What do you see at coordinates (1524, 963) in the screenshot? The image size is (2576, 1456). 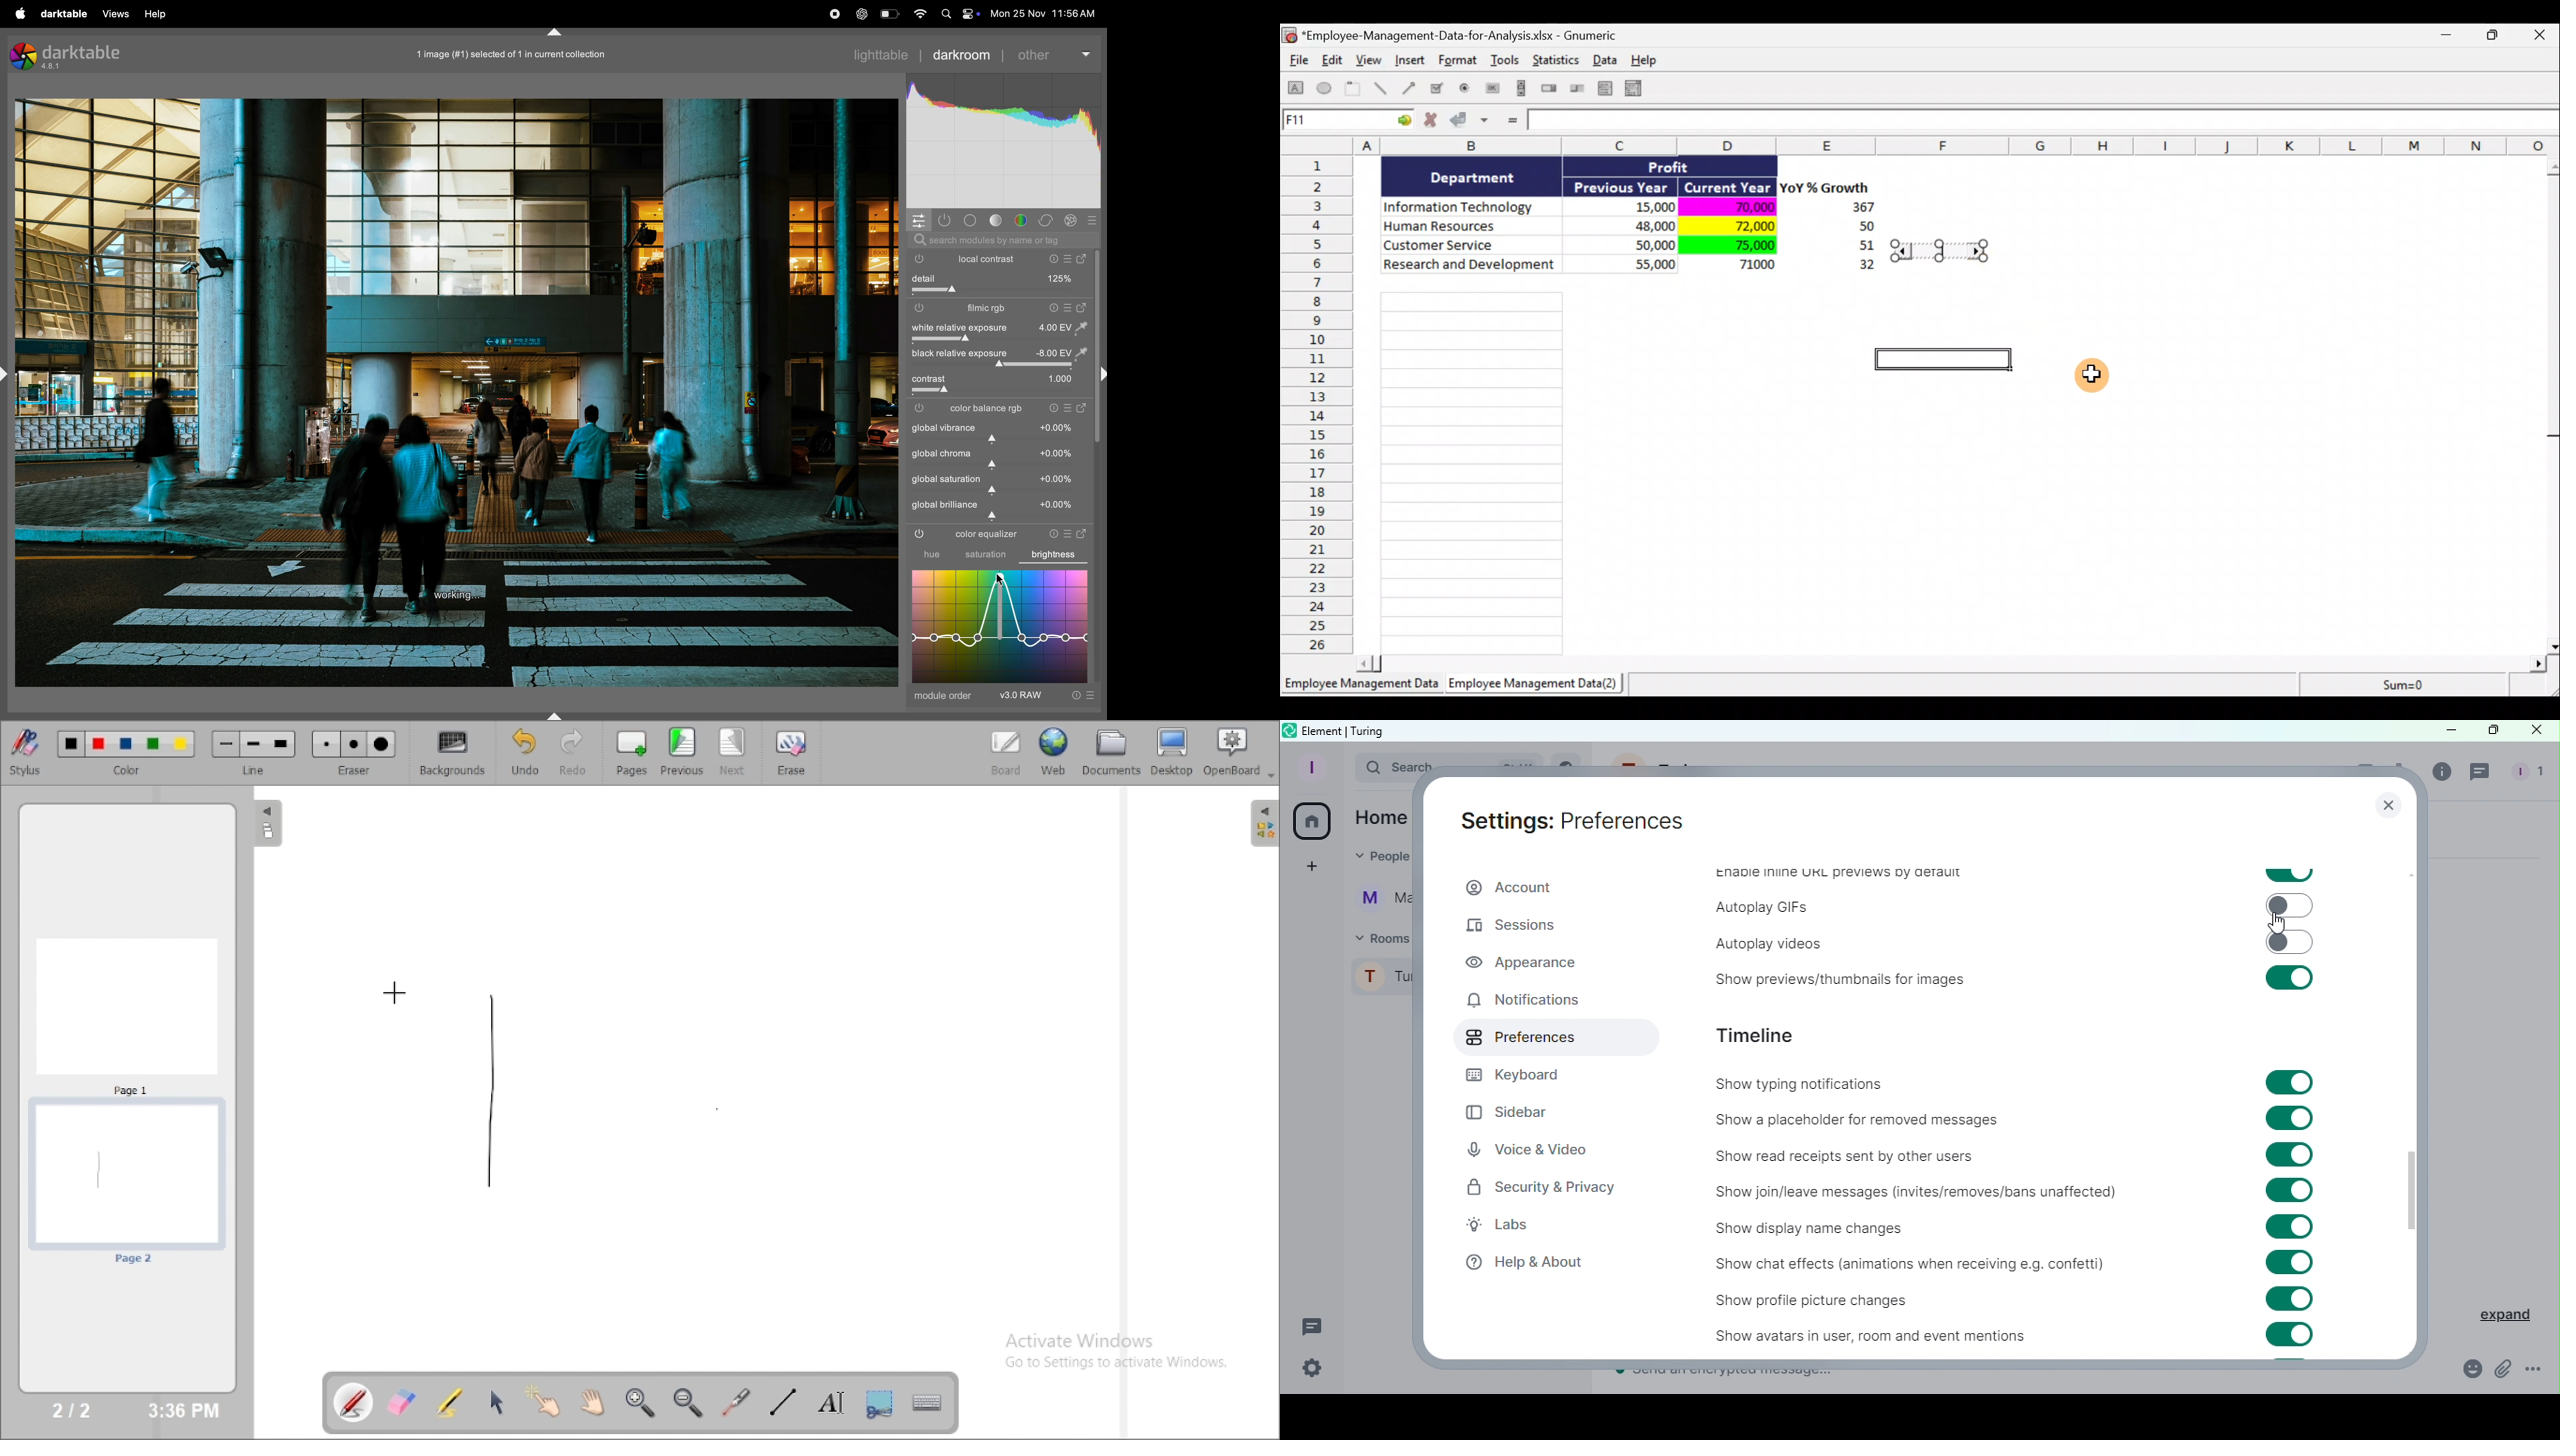 I see `Appearance` at bounding box center [1524, 963].